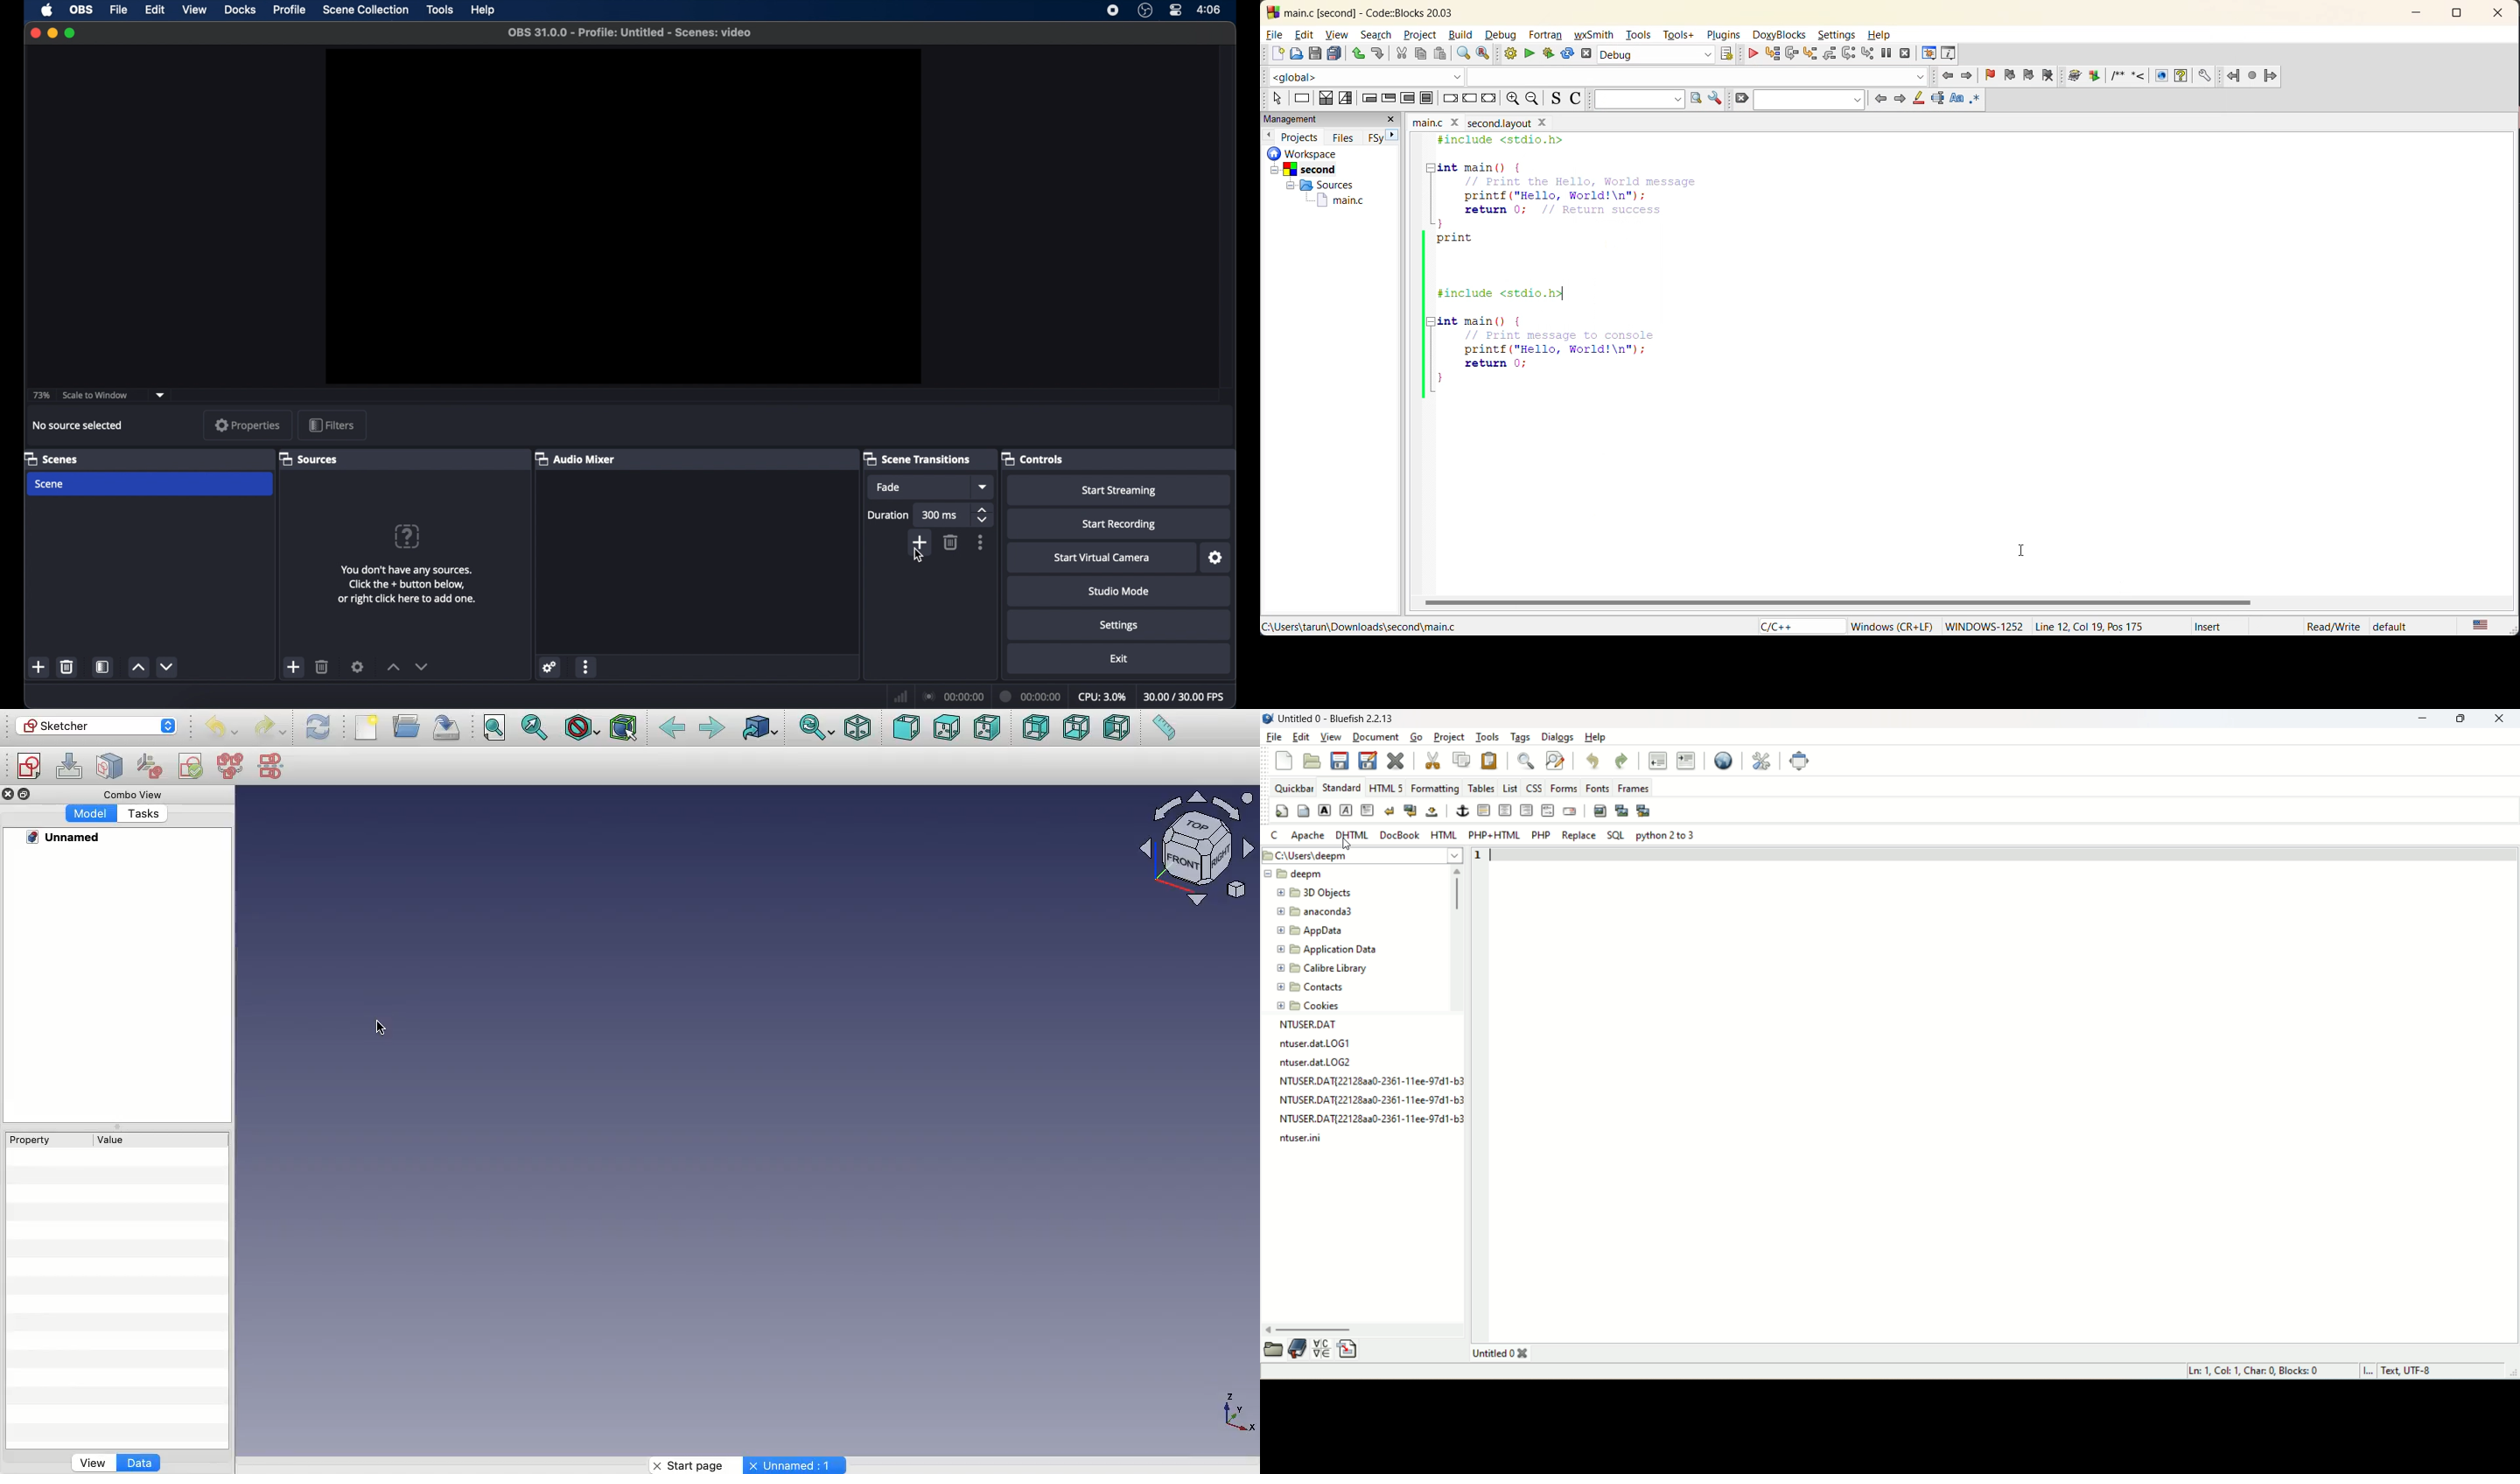 This screenshot has height=1484, width=2520. What do you see at coordinates (224, 729) in the screenshot?
I see `Undo` at bounding box center [224, 729].